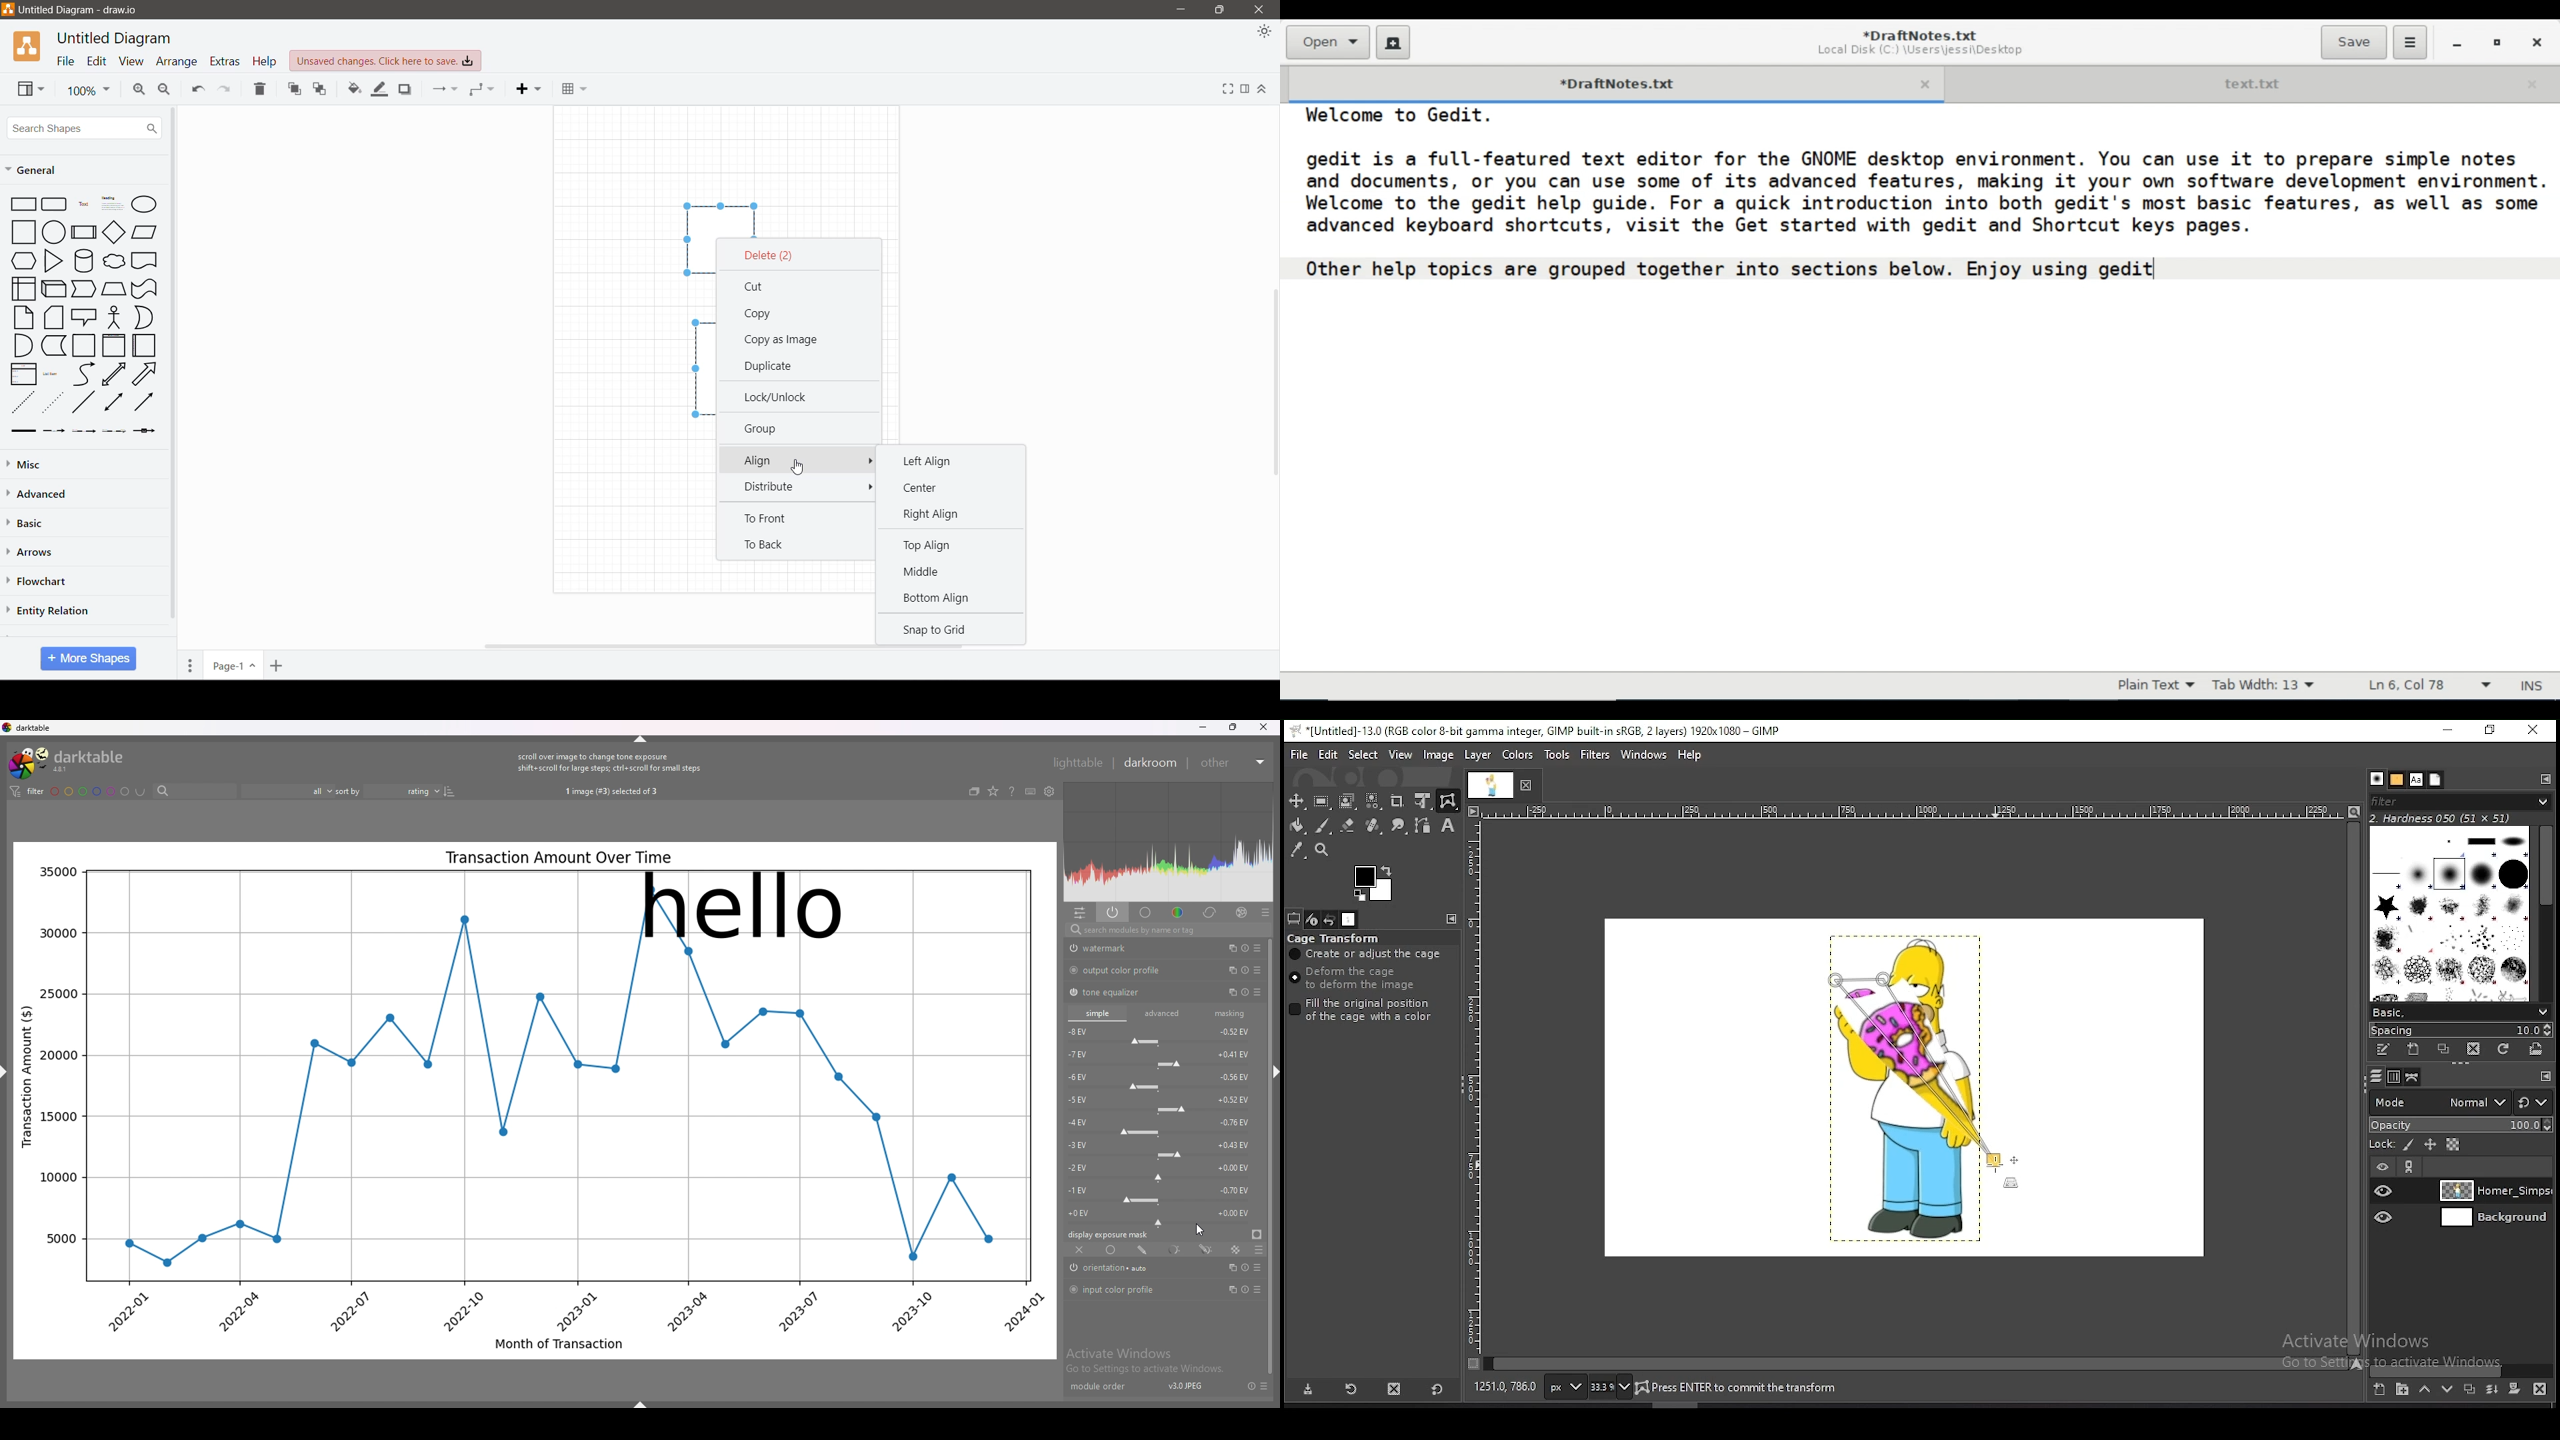  I want to click on To Front, so click(772, 520).